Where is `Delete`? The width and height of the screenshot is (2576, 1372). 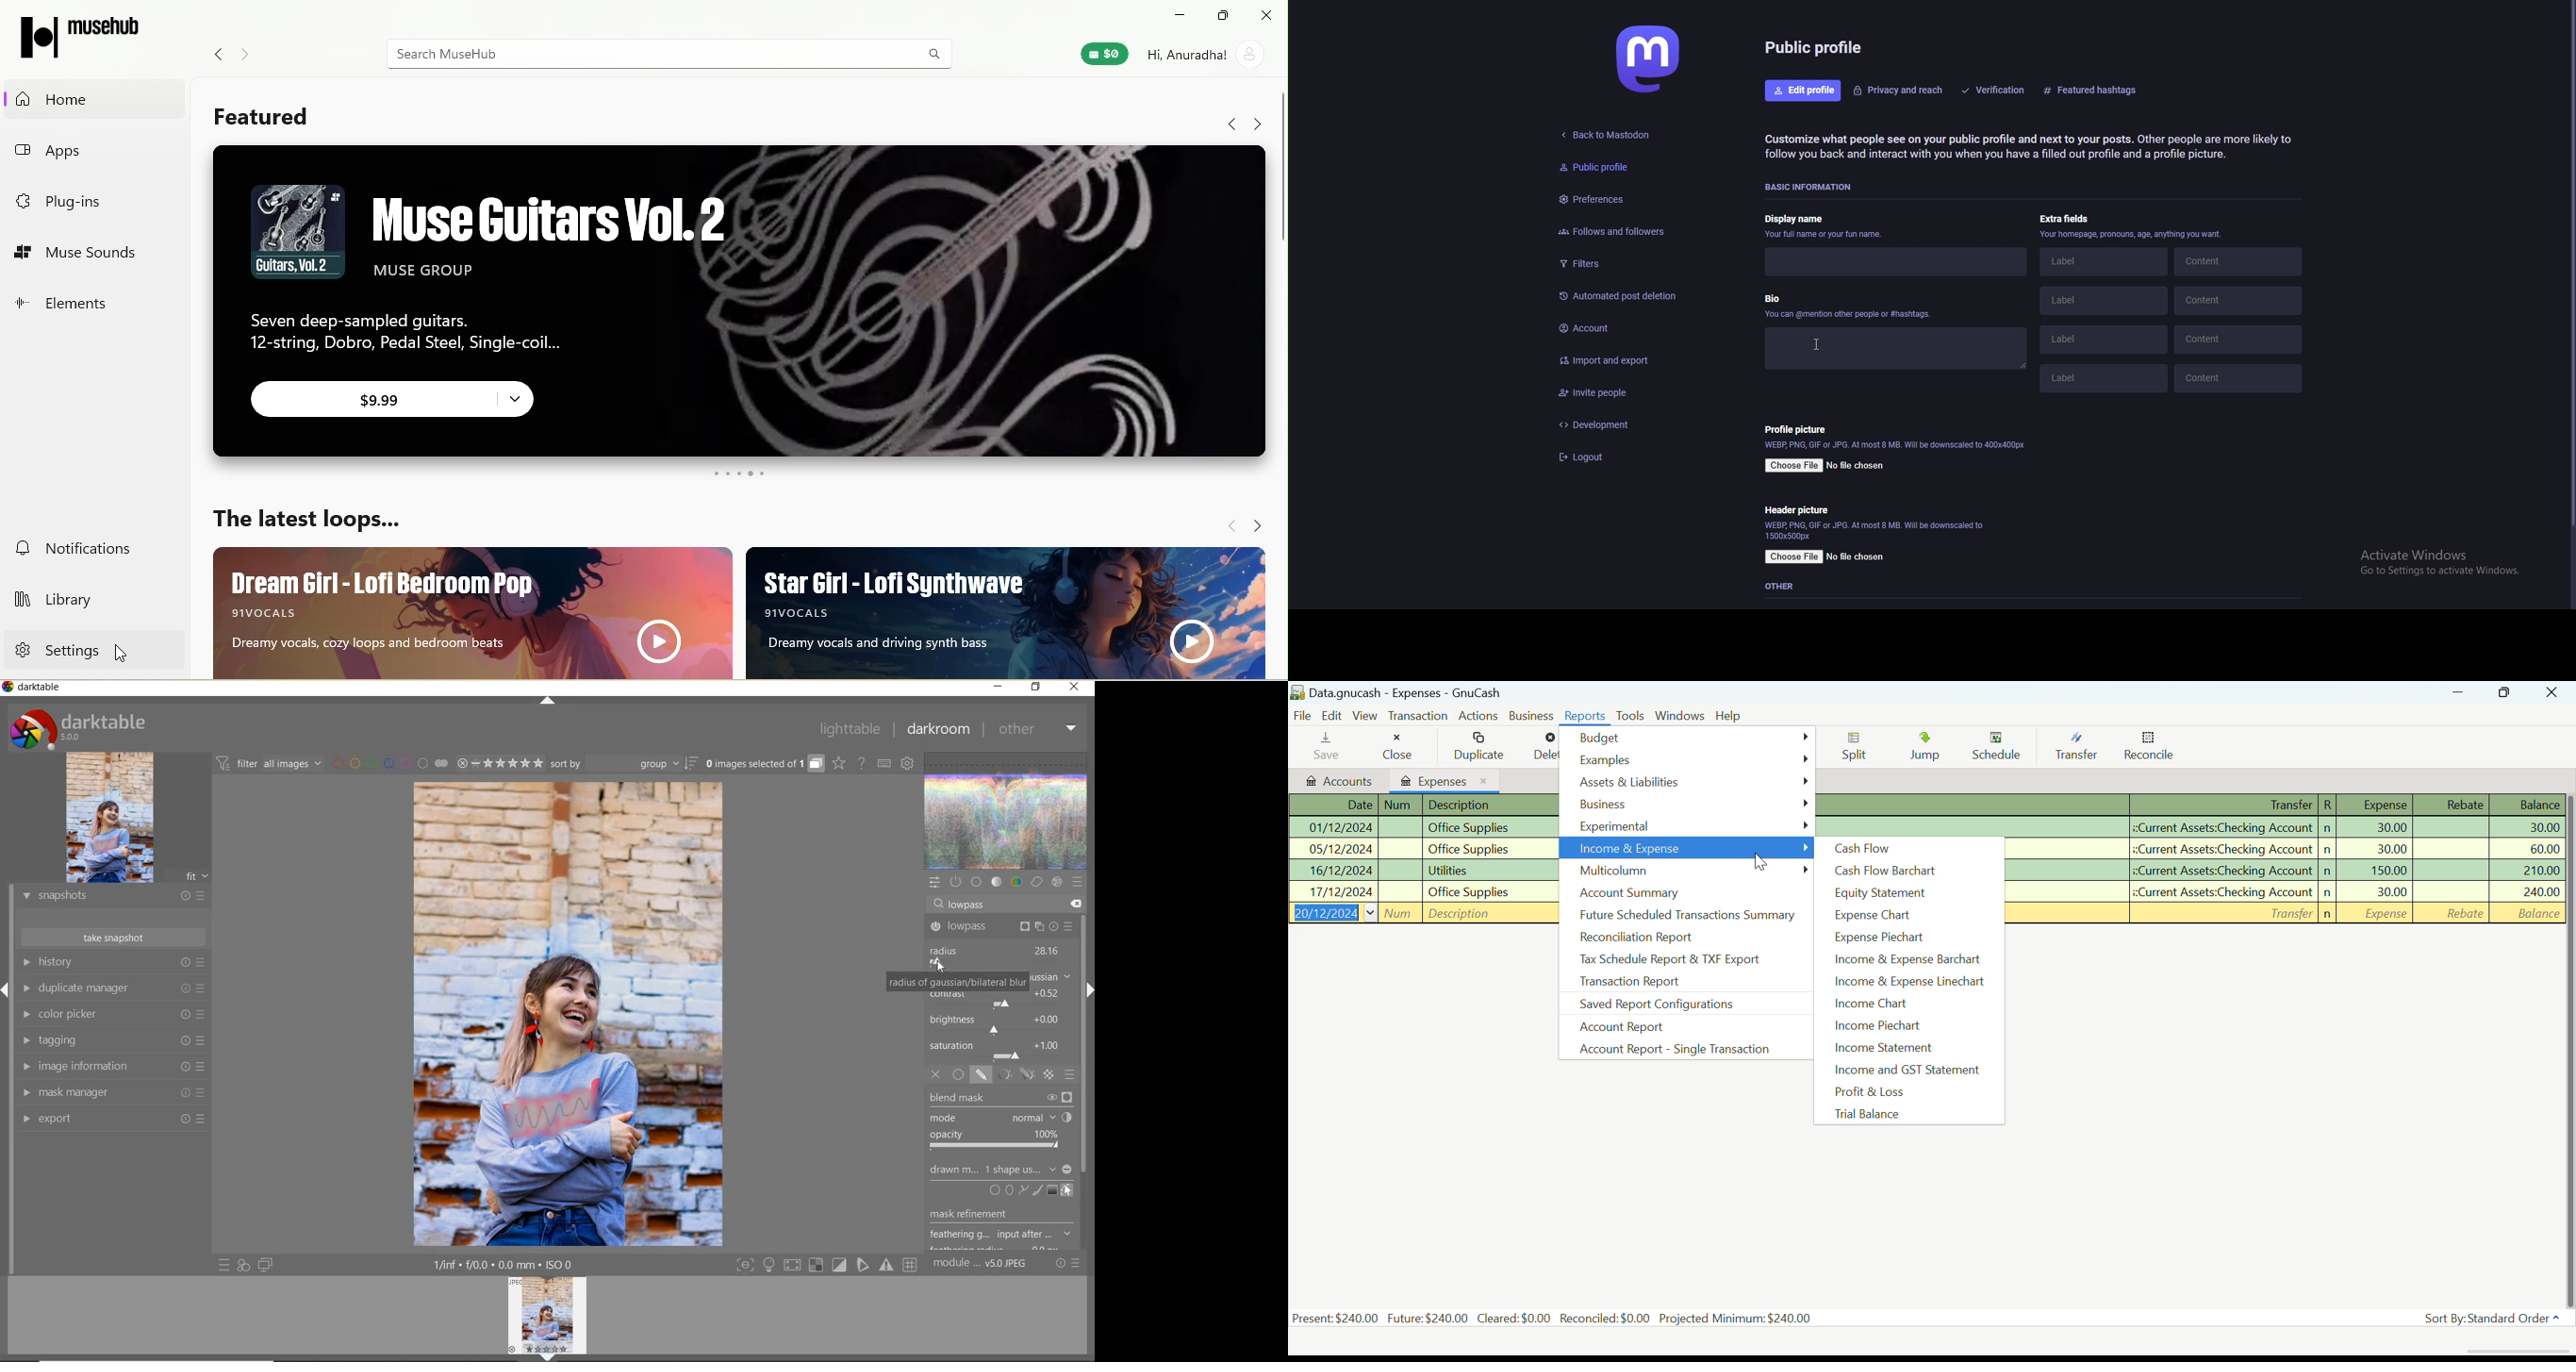
Delete is located at coordinates (1546, 749).